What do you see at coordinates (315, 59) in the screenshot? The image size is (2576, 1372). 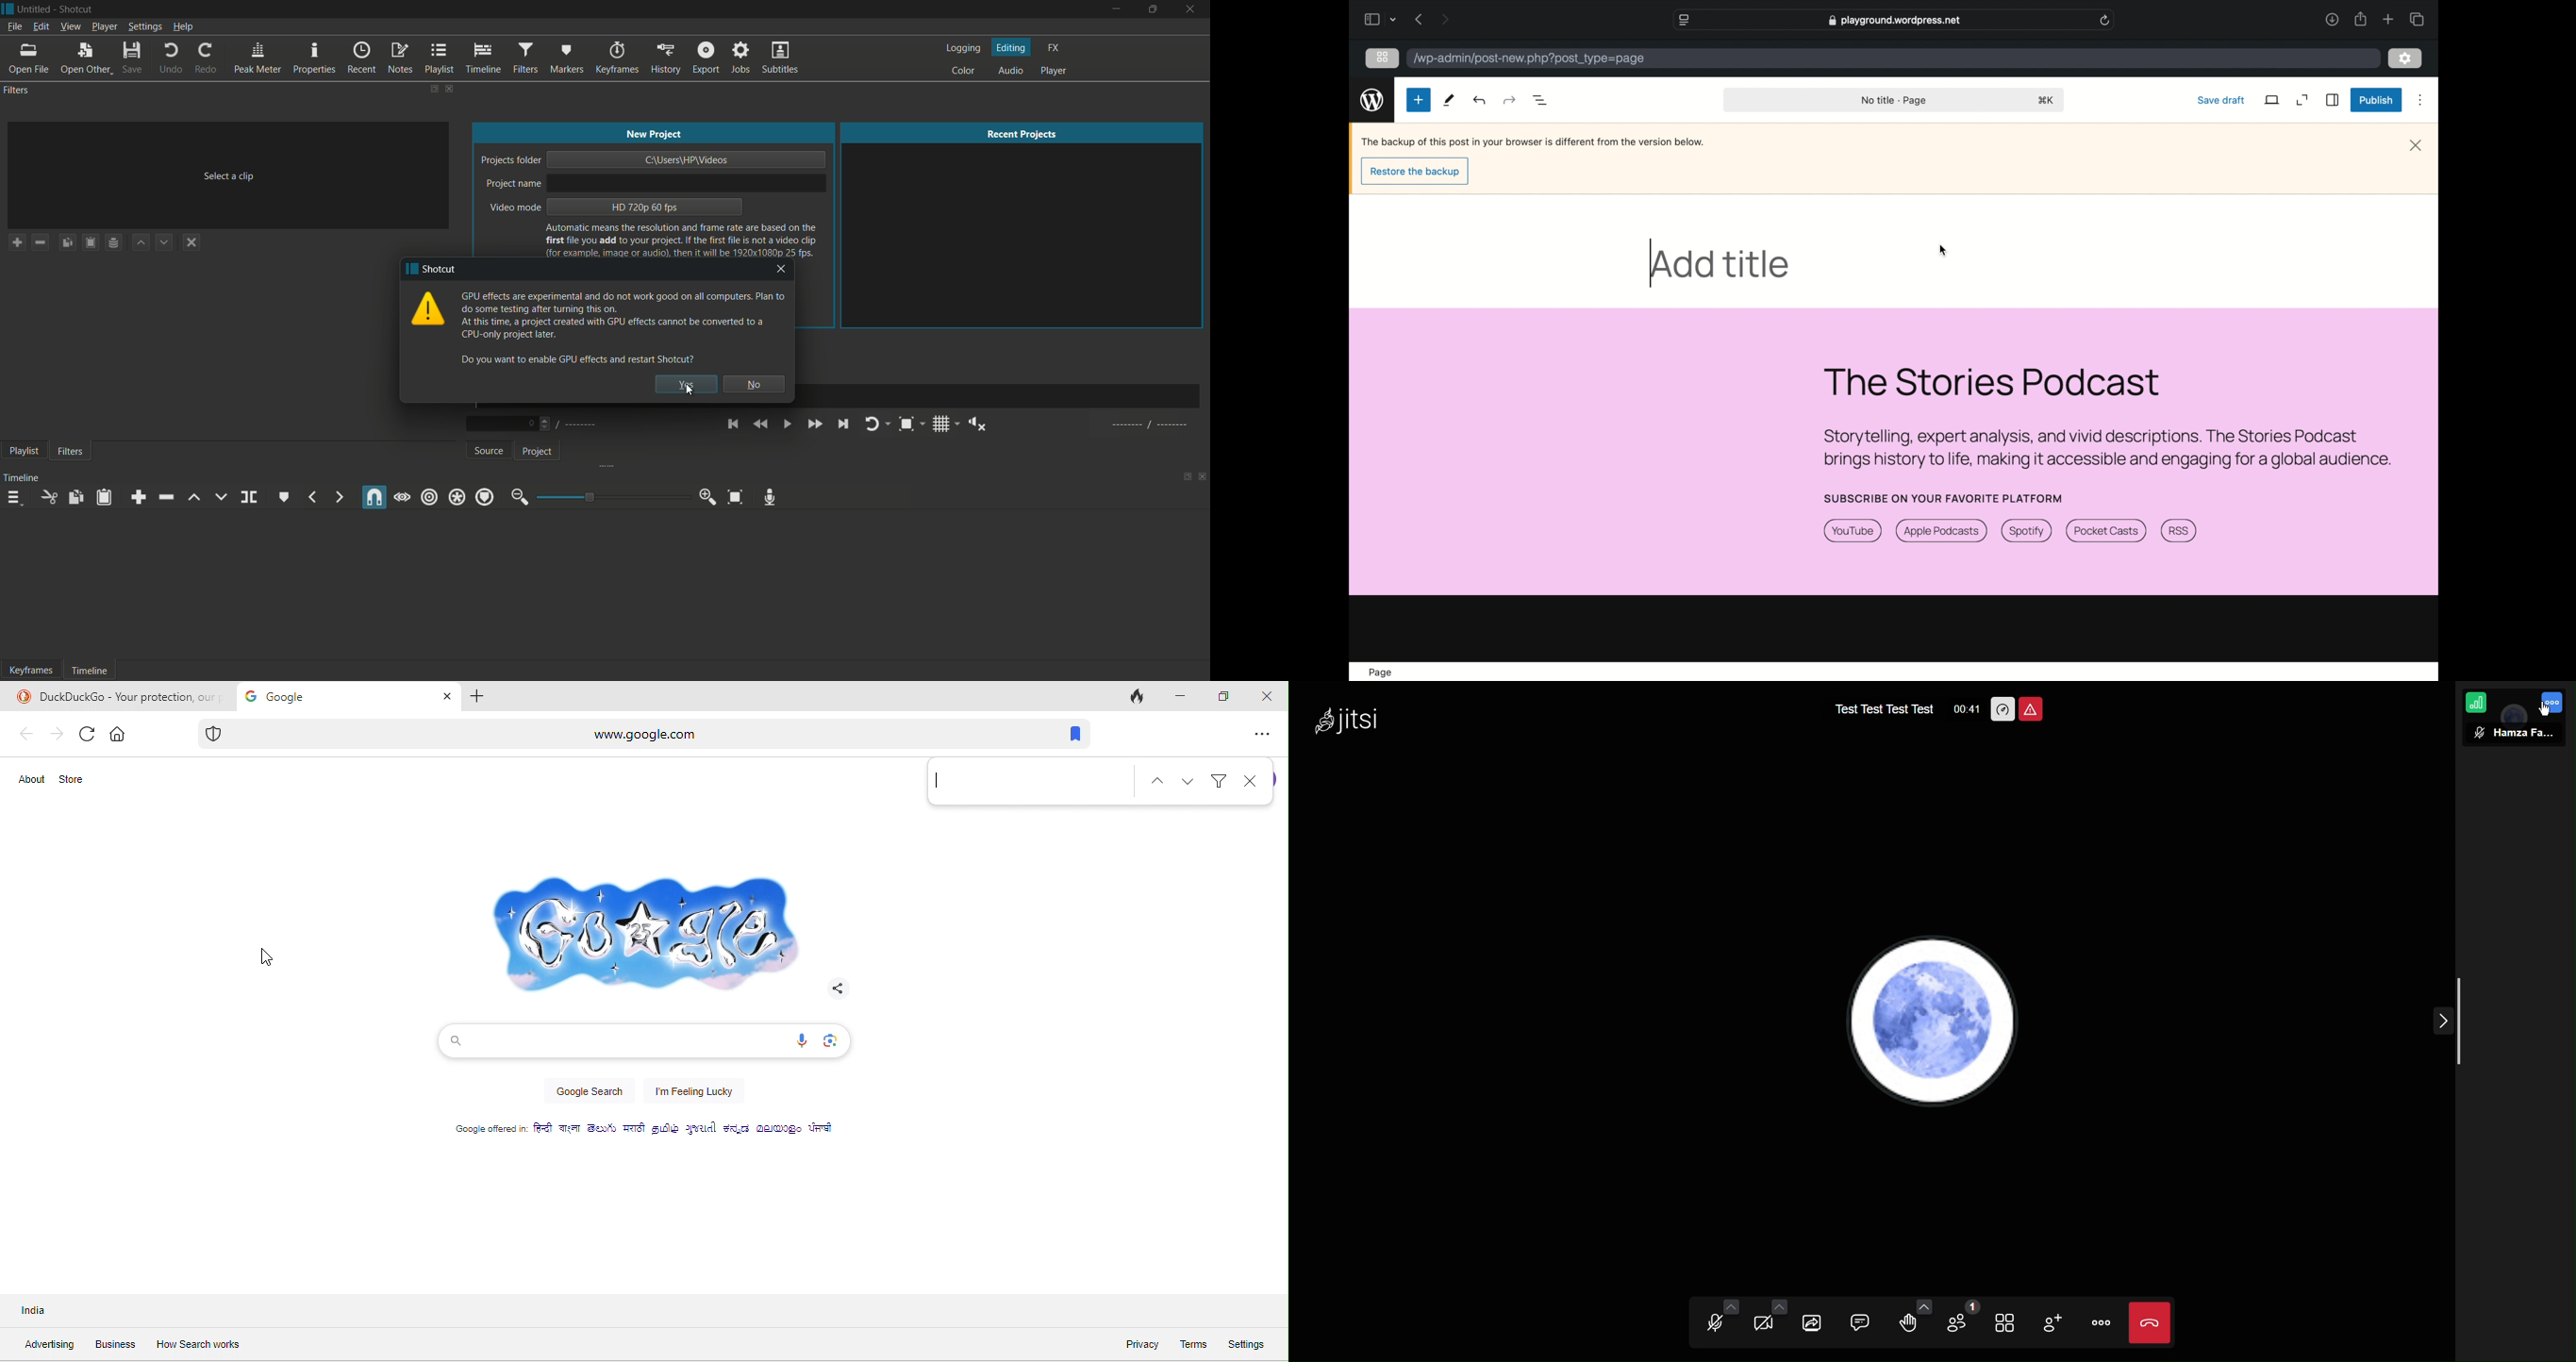 I see `properties` at bounding box center [315, 59].